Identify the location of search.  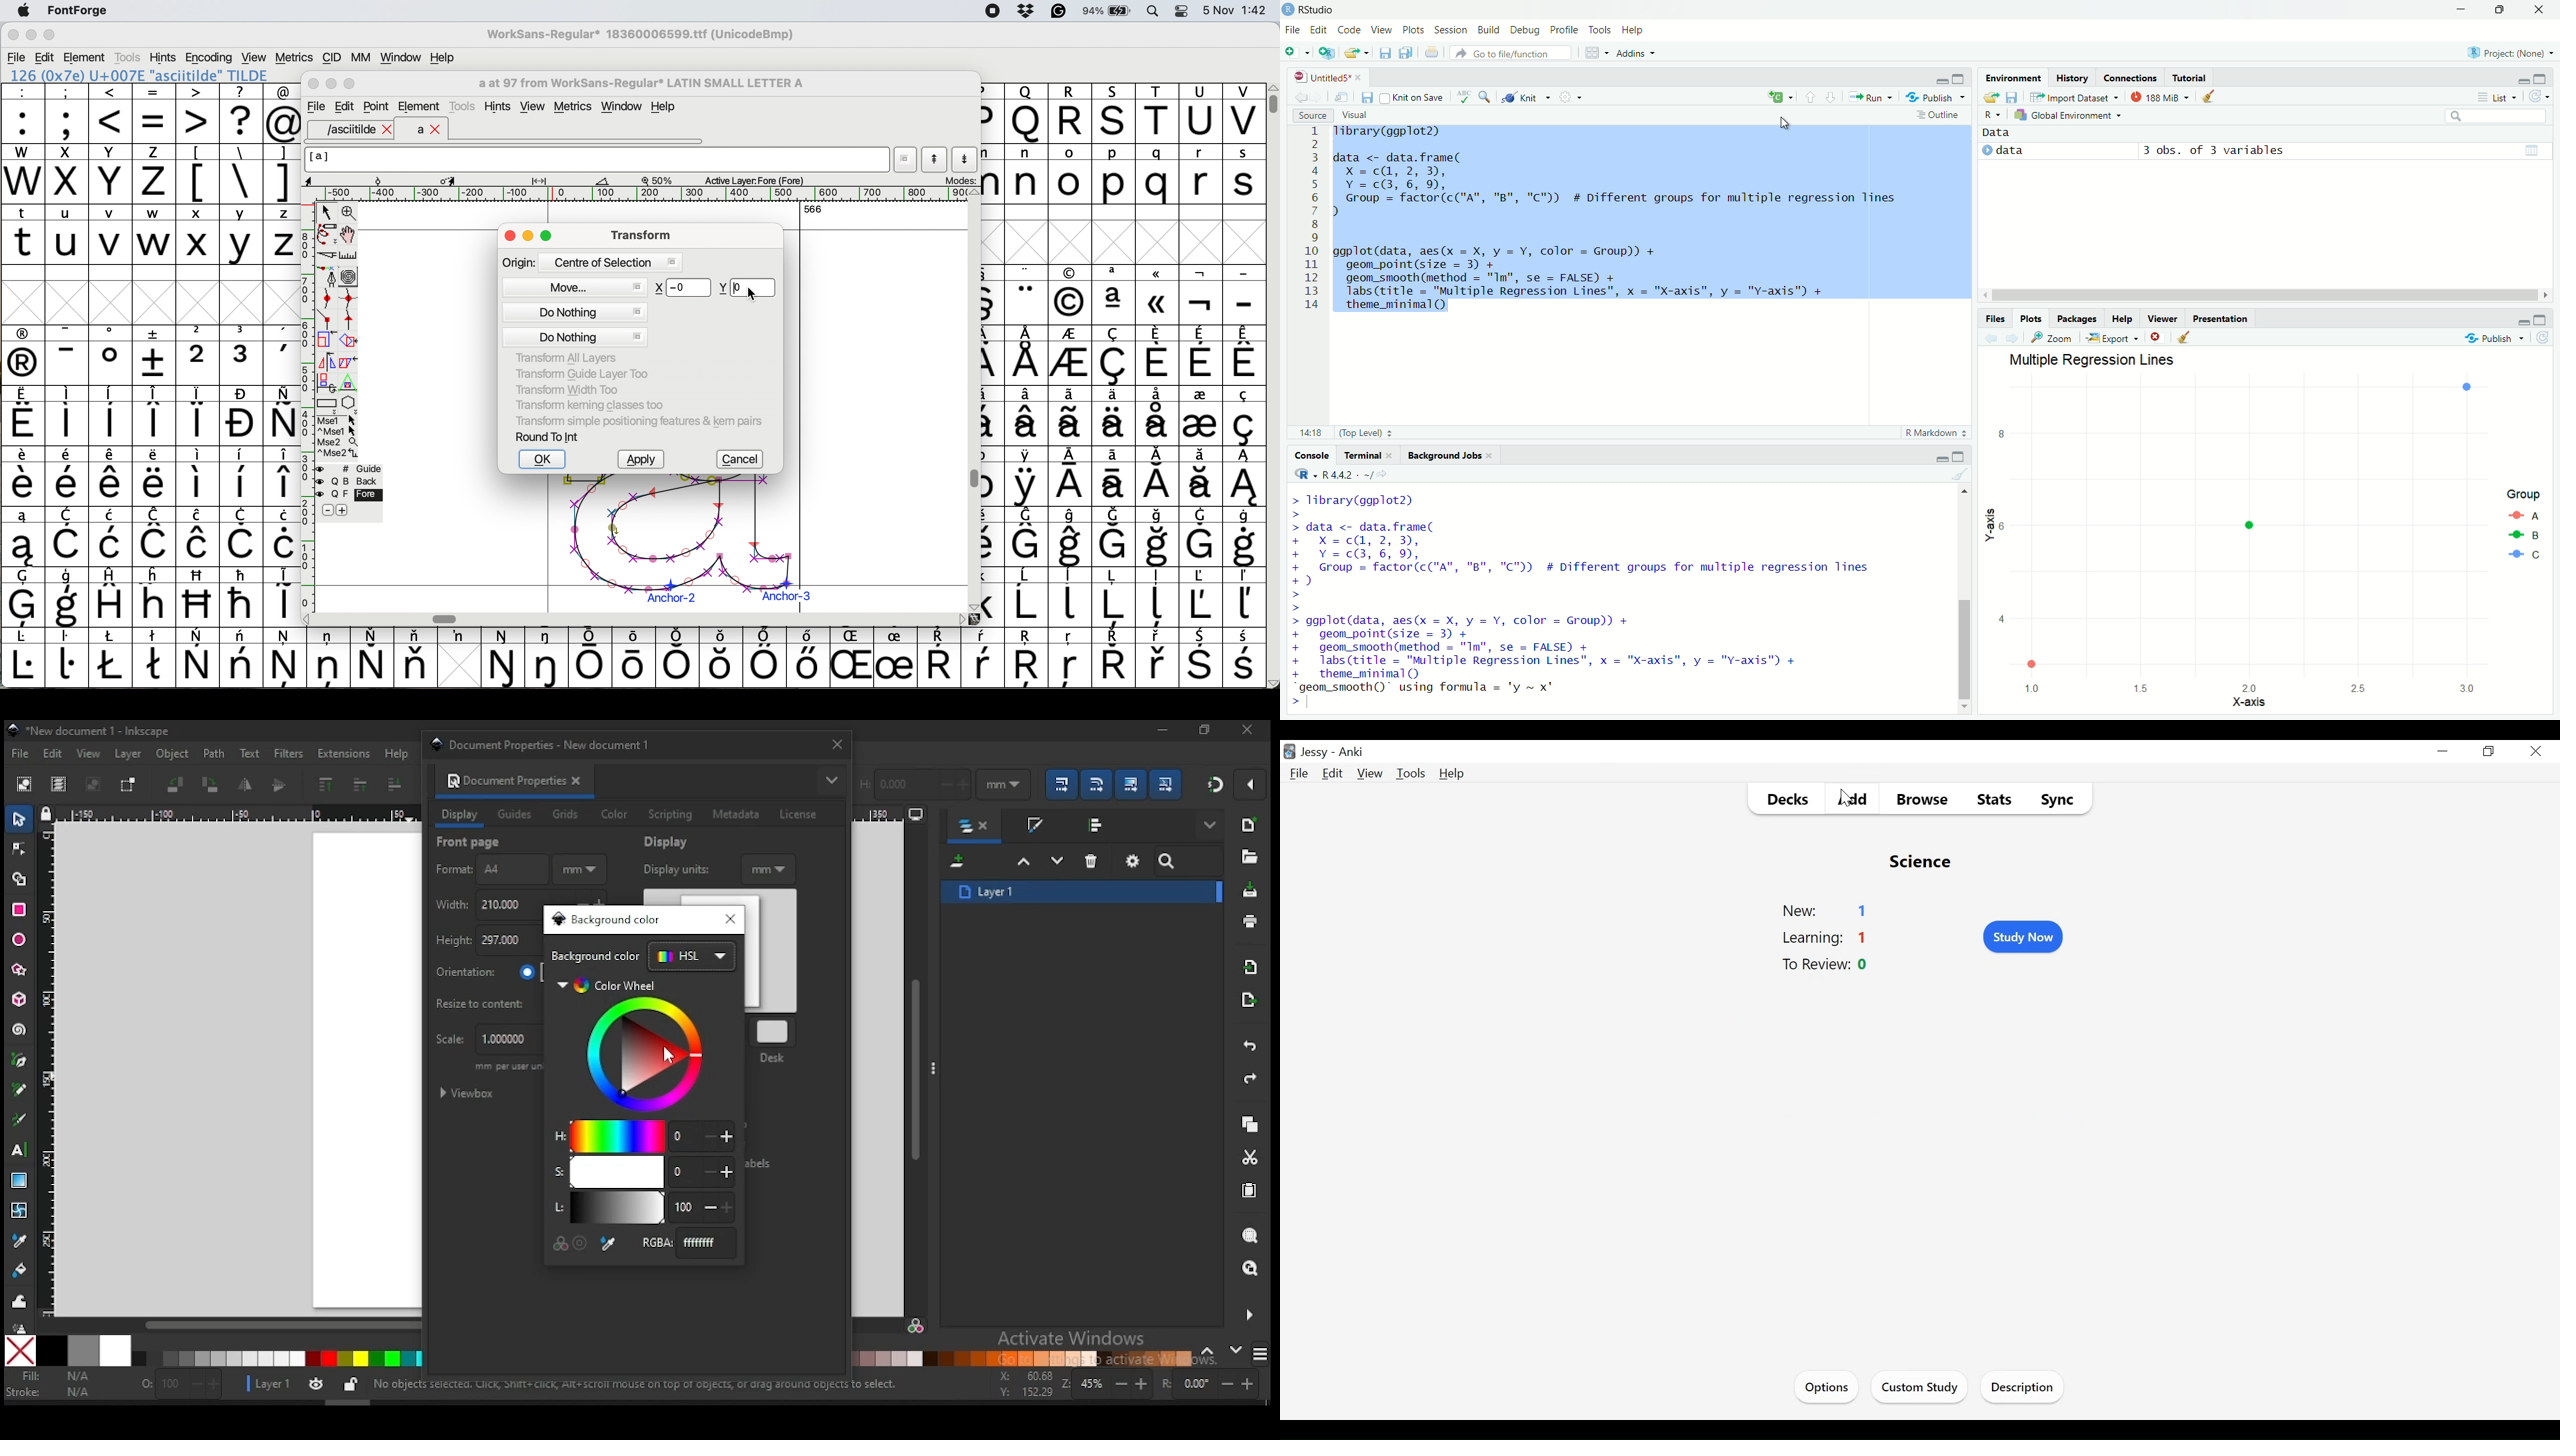
(2503, 115).